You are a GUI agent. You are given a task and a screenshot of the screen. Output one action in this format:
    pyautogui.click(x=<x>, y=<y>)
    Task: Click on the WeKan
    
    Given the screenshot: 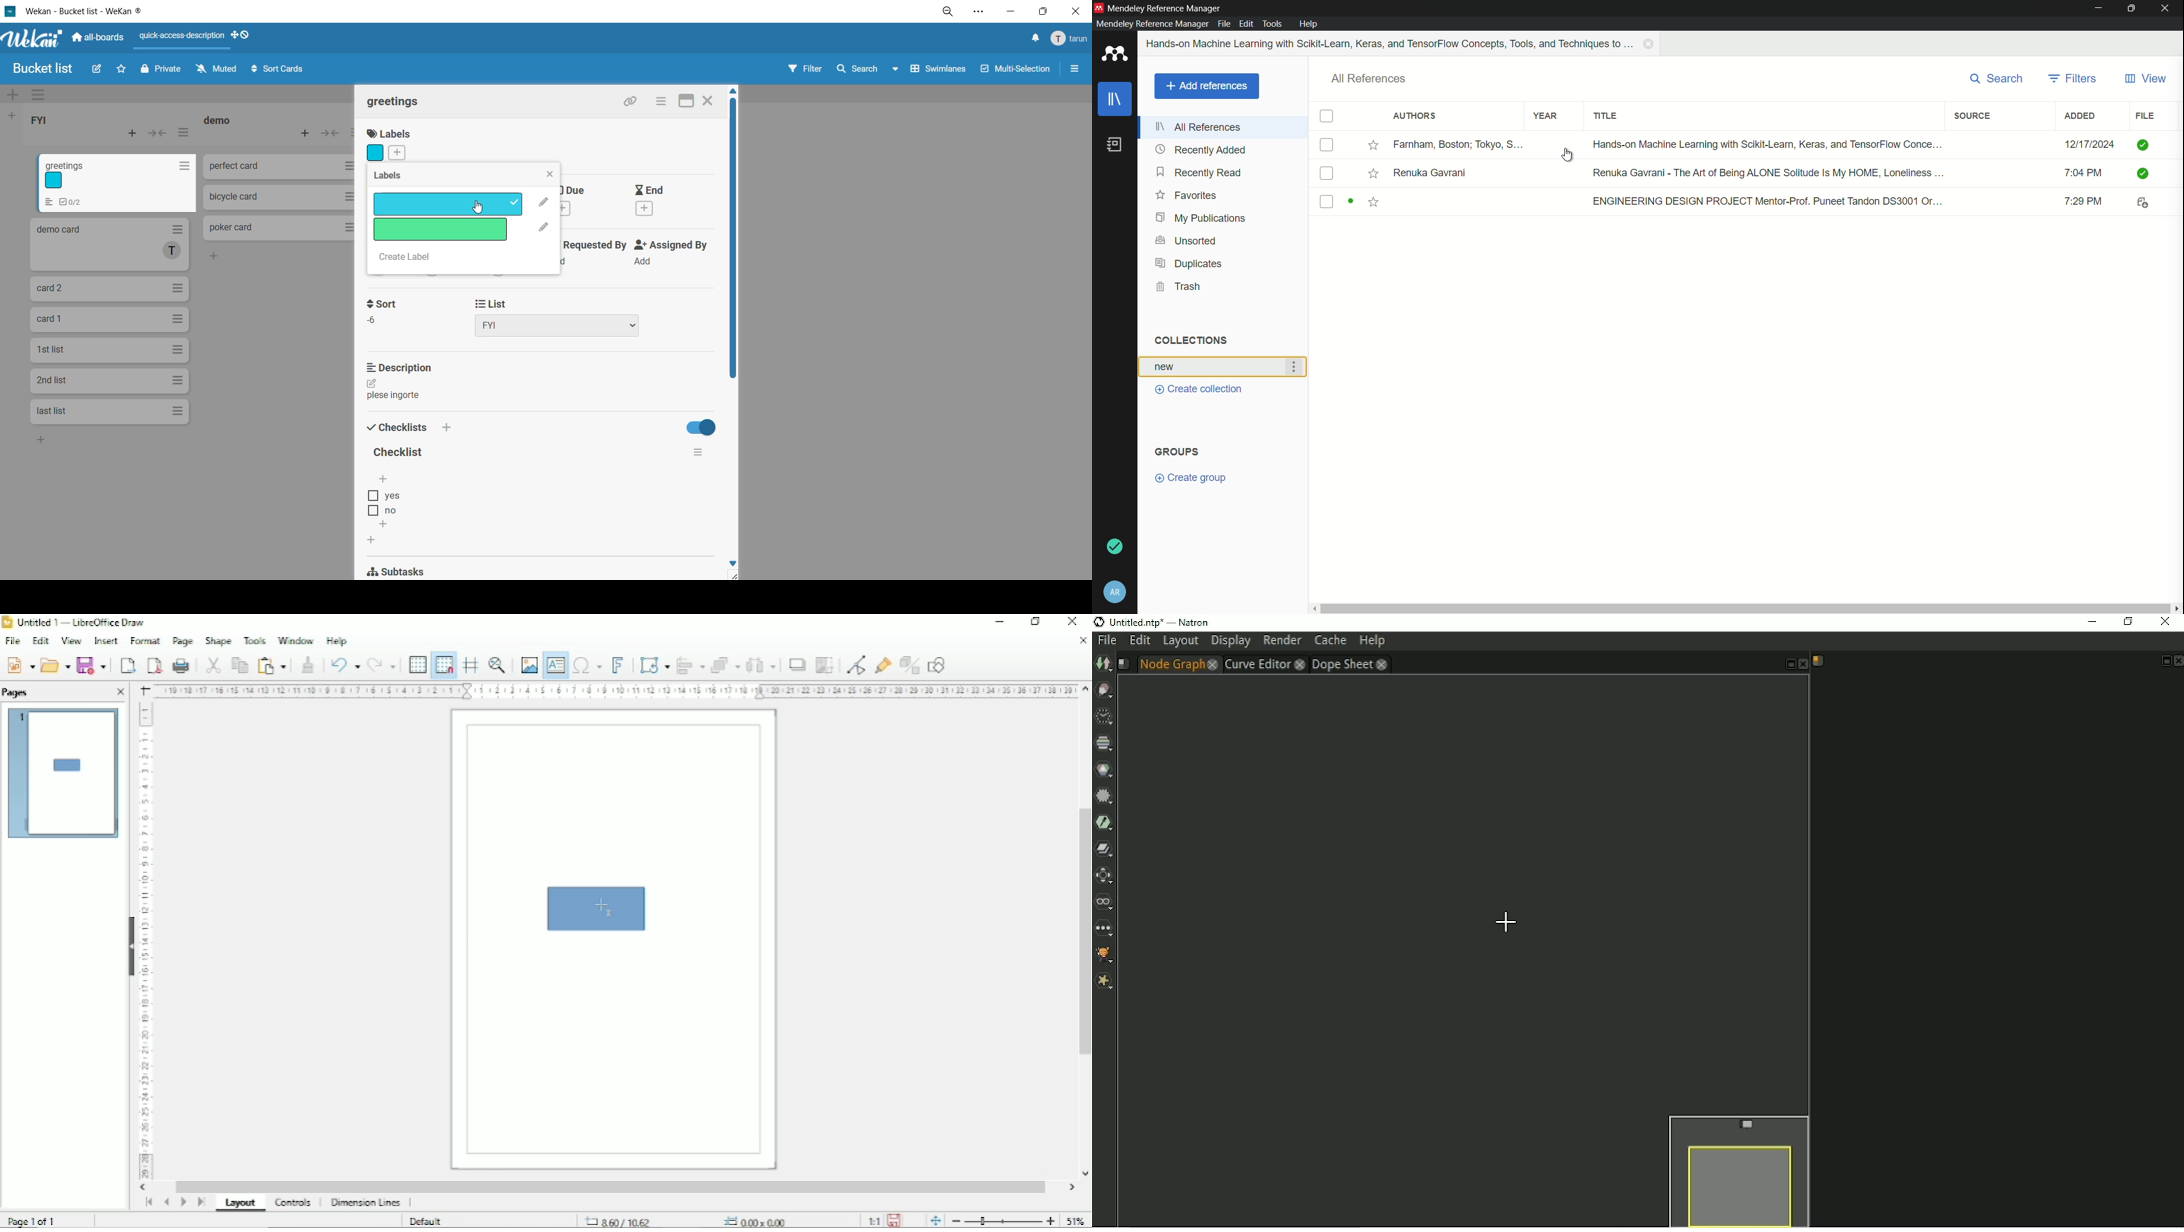 What is the action you would take?
    pyautogui.click(x=32, y=38)
    